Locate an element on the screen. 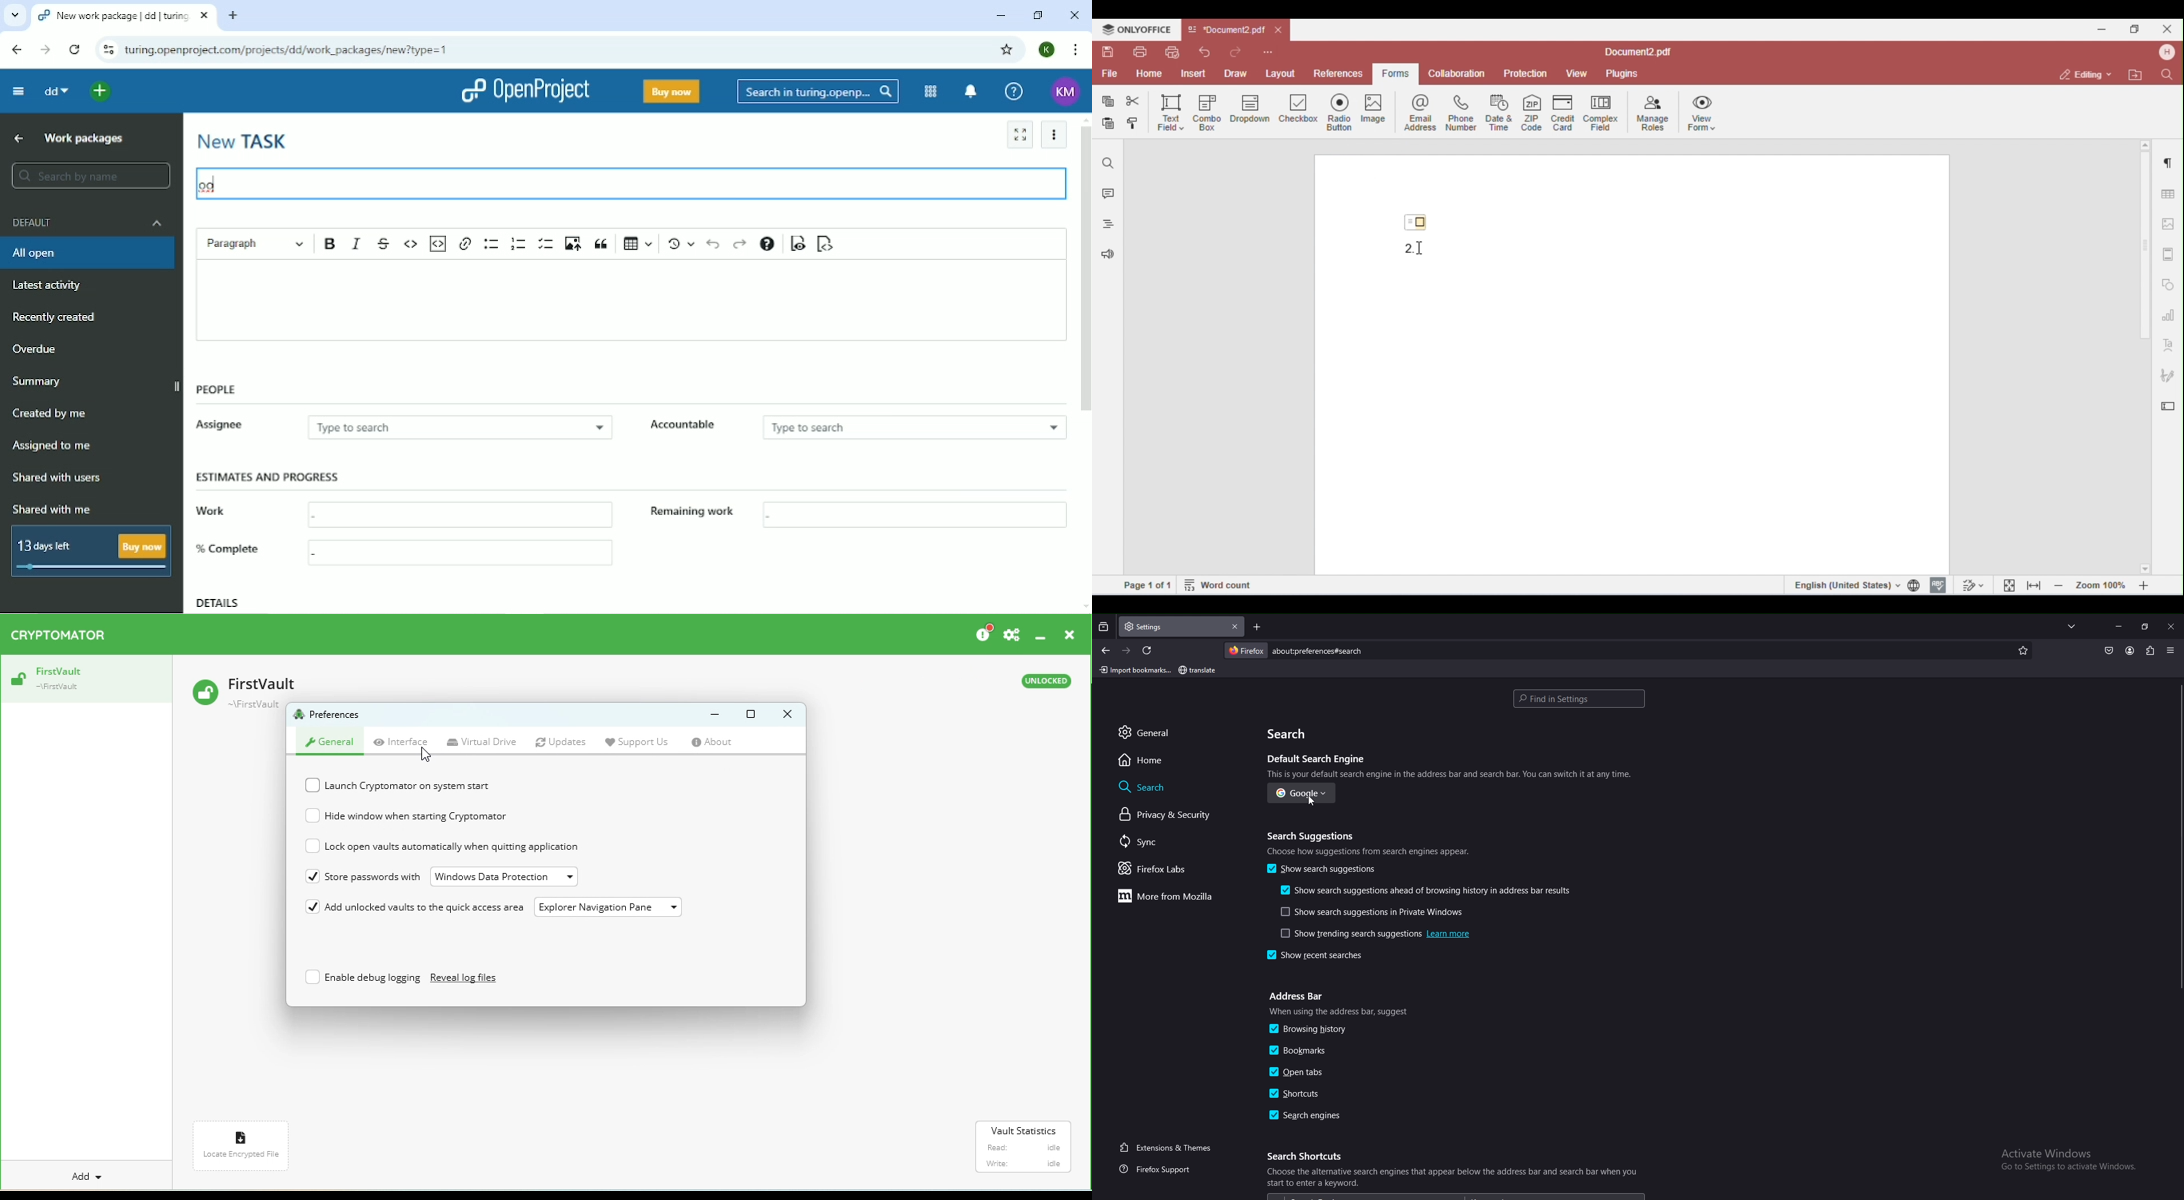  lock open vaults automatically when quitting application is located at coordinates (461, 847).